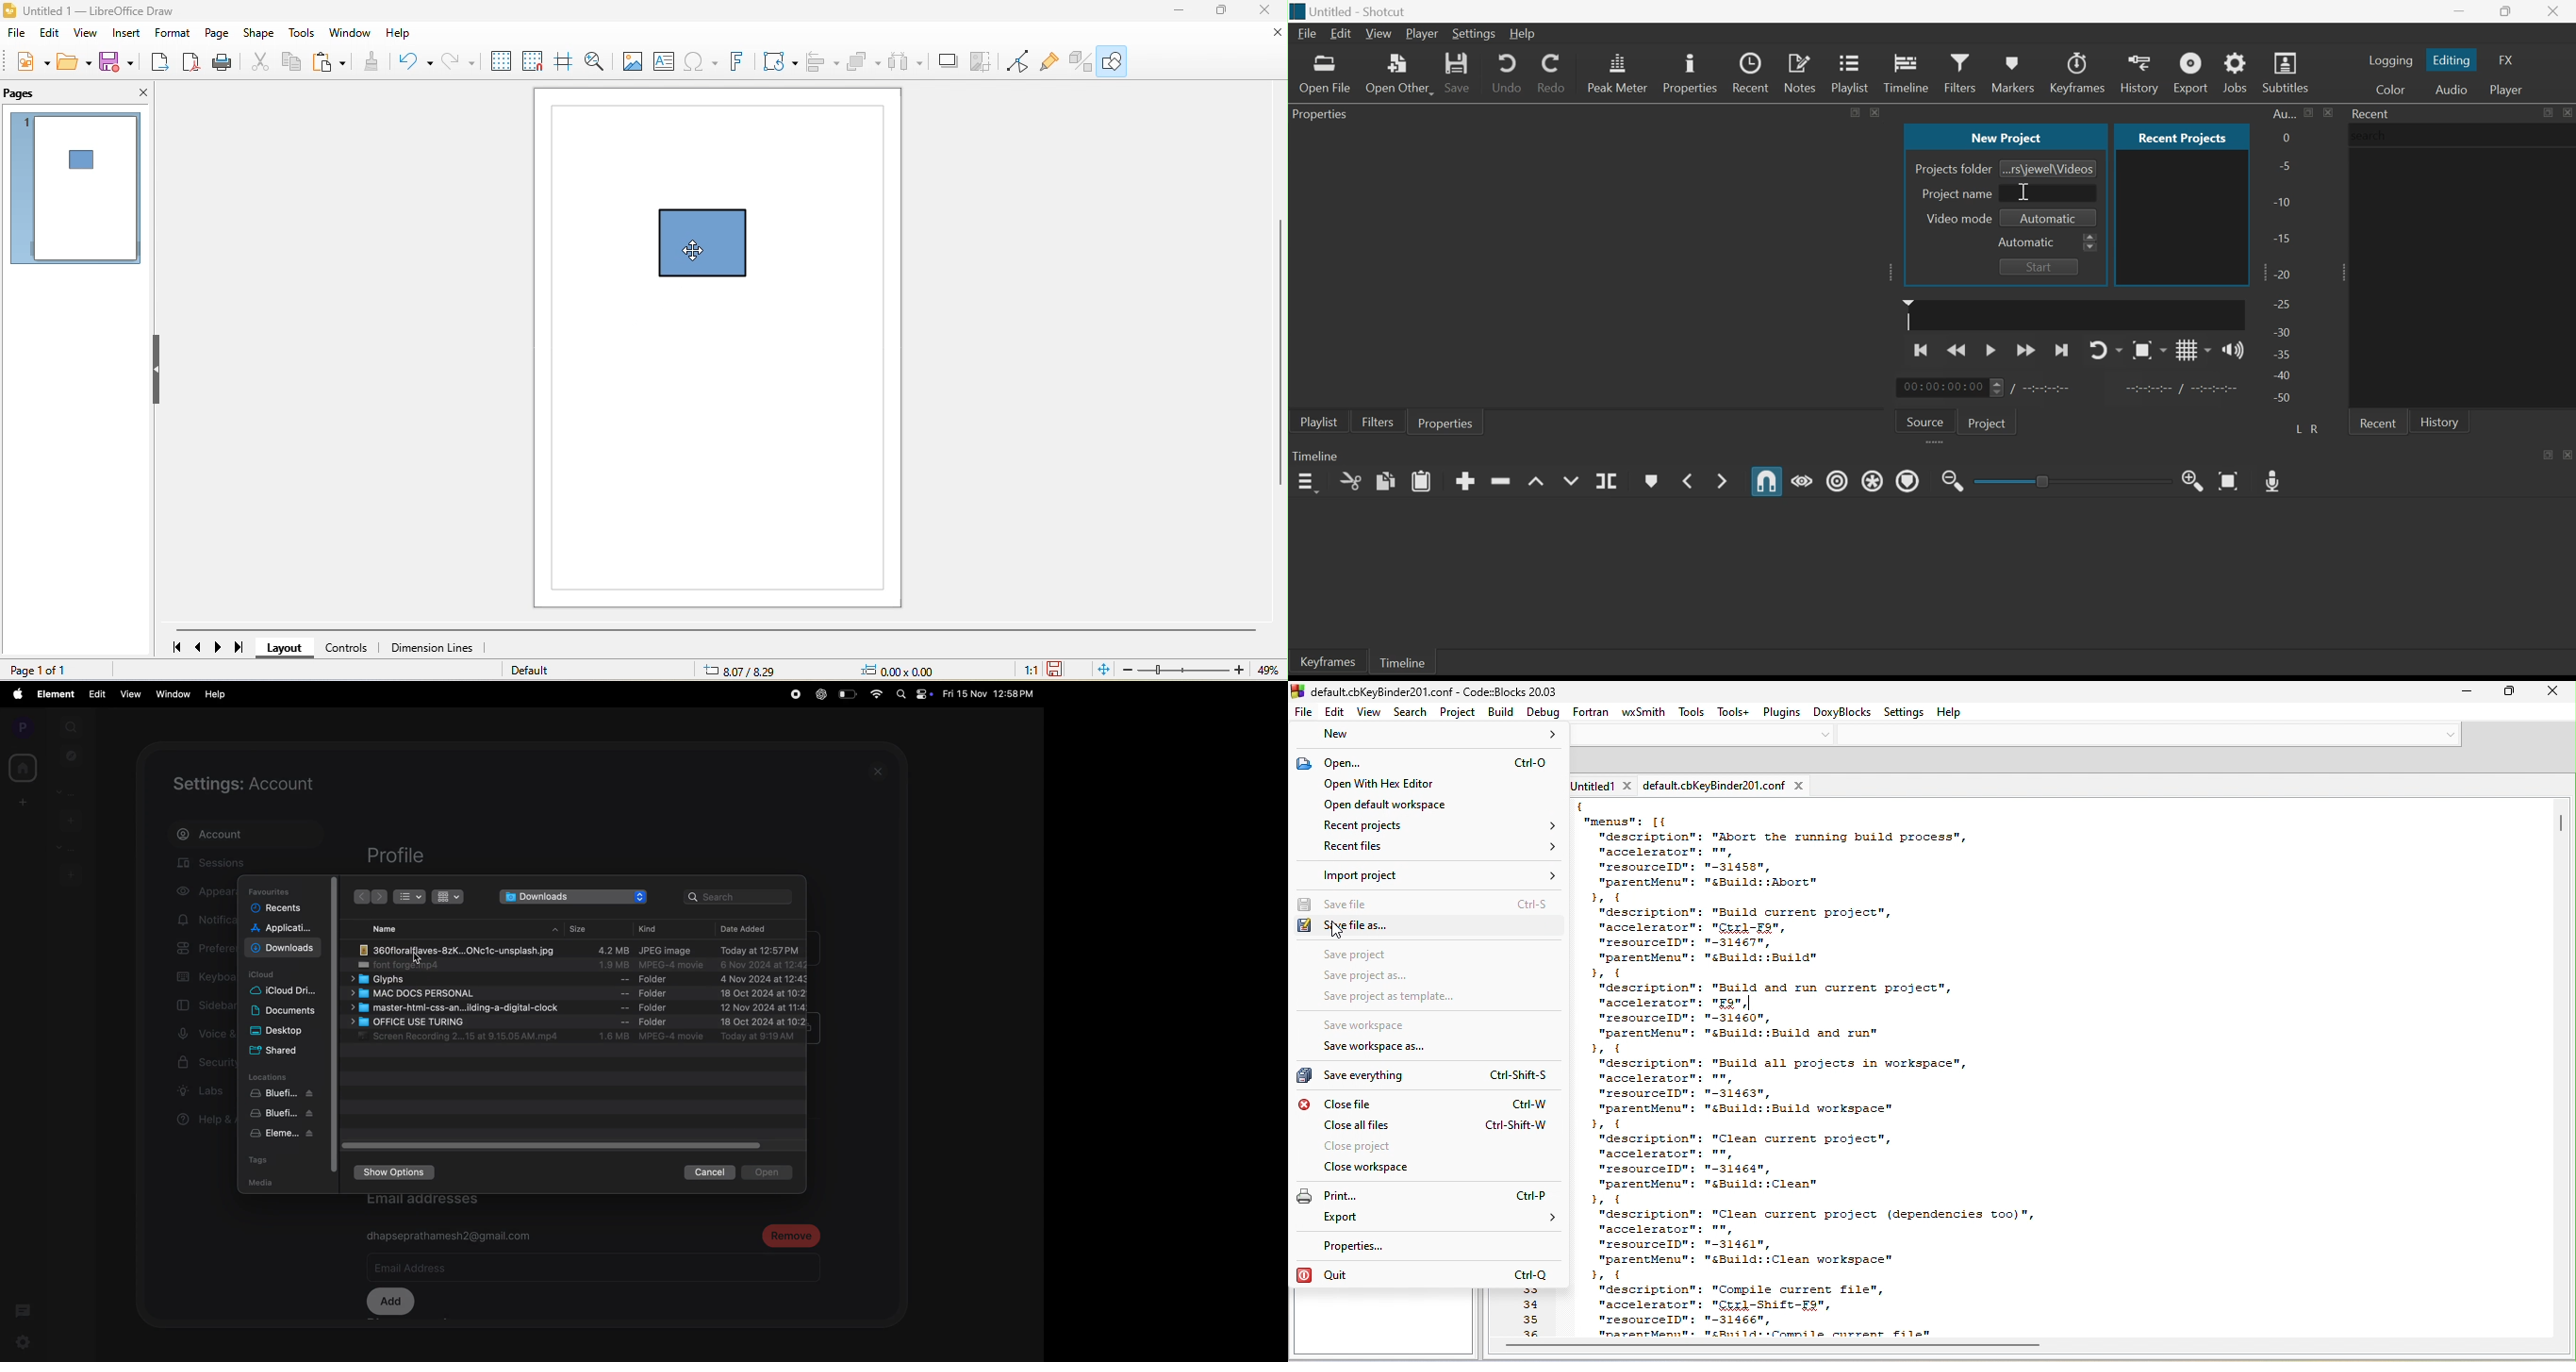 This screenshot has height=1372, width=2576. What do you see at coordinates (198, 646) in the screenshot?
I see `previous page` at bounding box center [198, 646].